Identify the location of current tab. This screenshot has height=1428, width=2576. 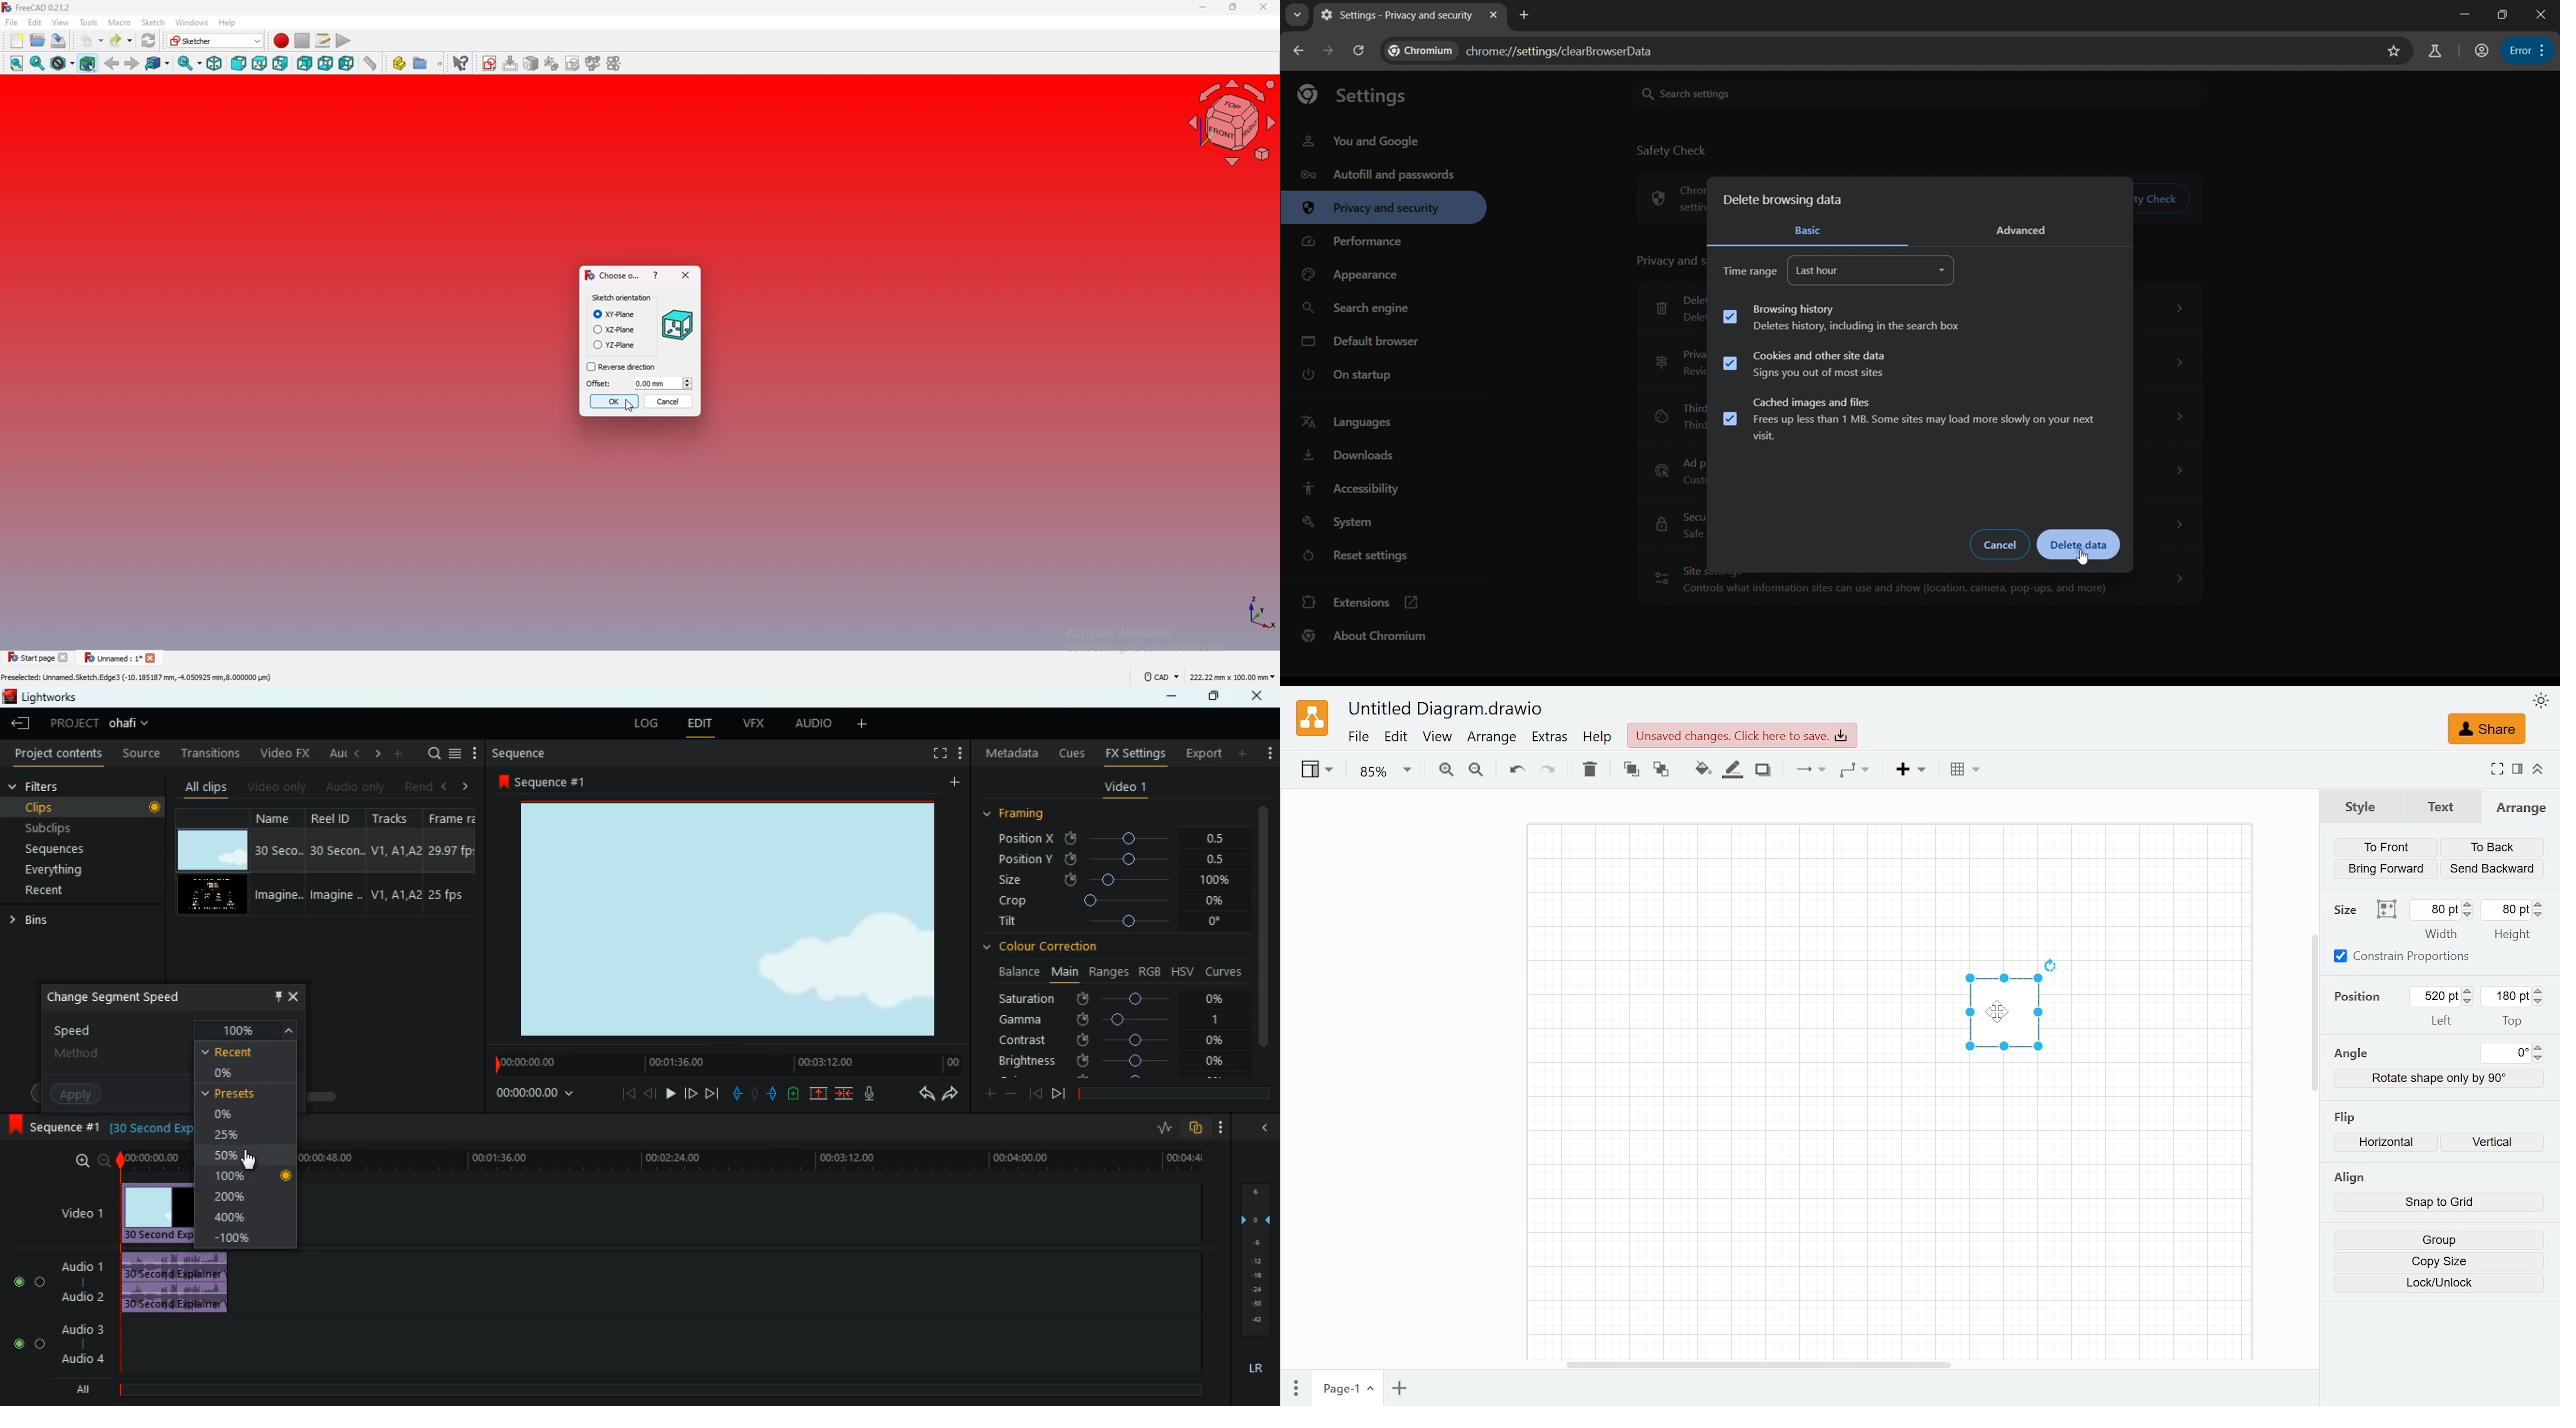
(1399, 17).